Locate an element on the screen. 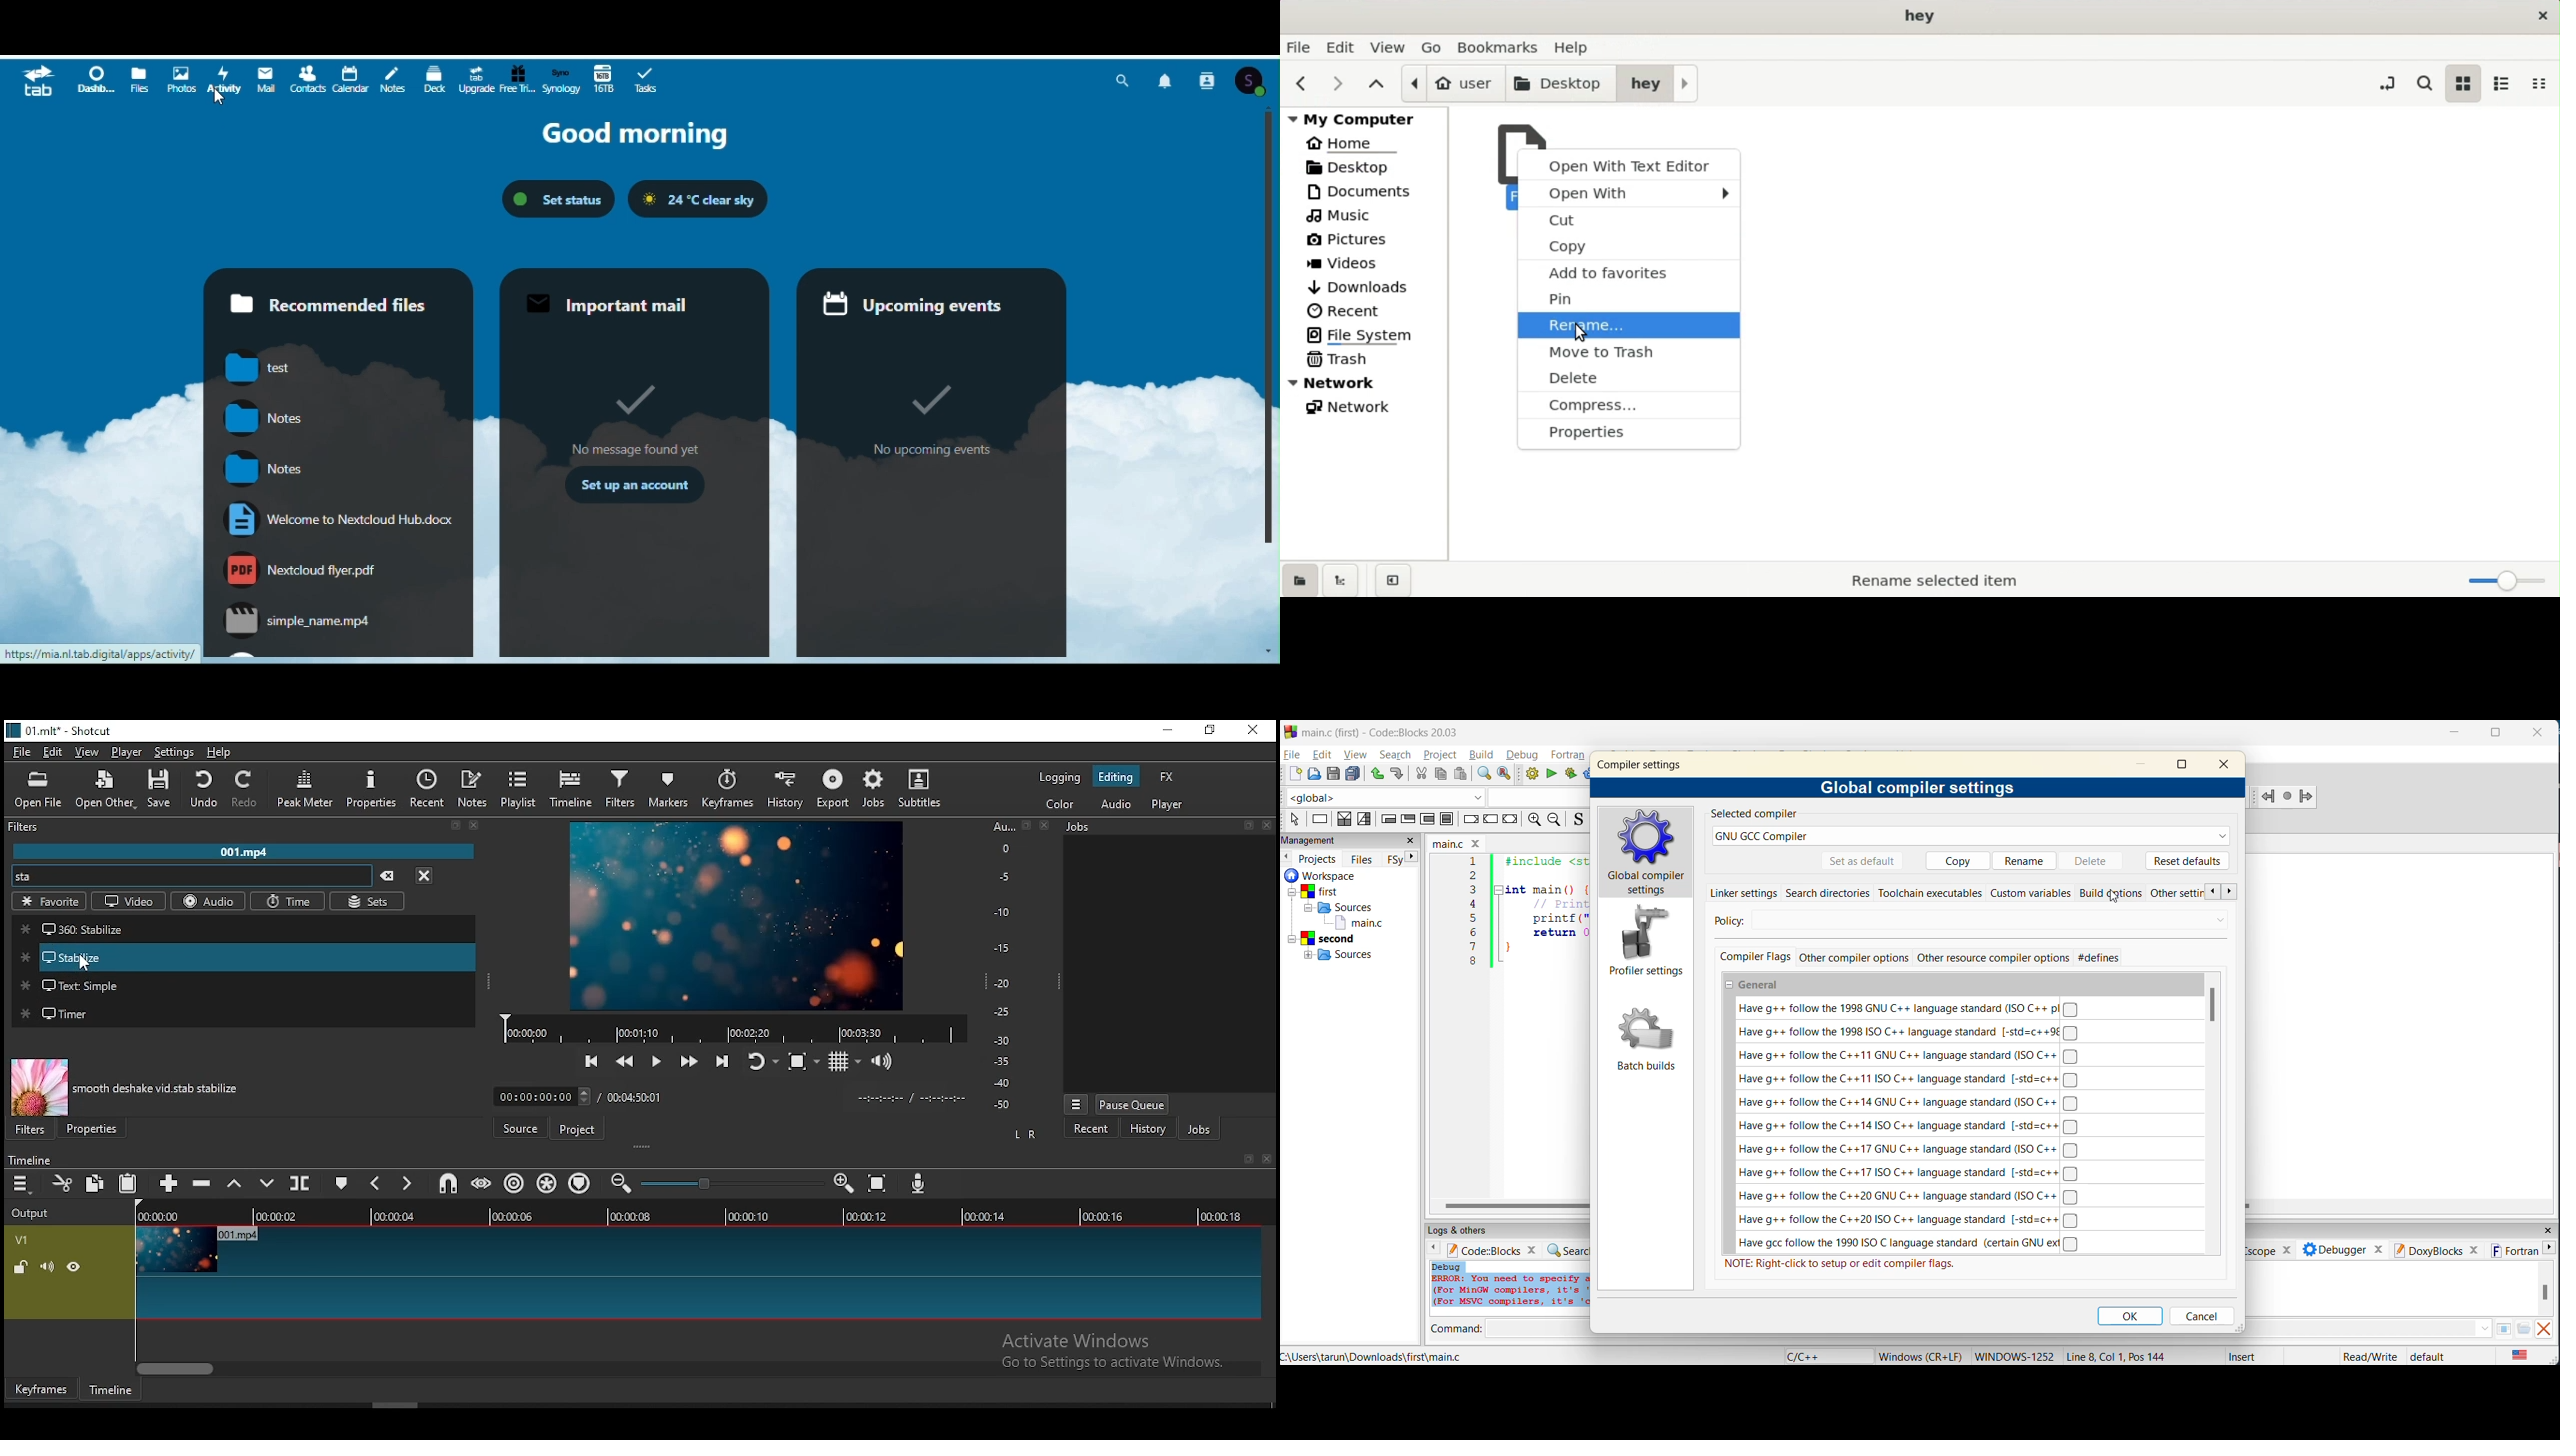 The image size is (2576, 1456). build is located at coordinates (1483, 756).